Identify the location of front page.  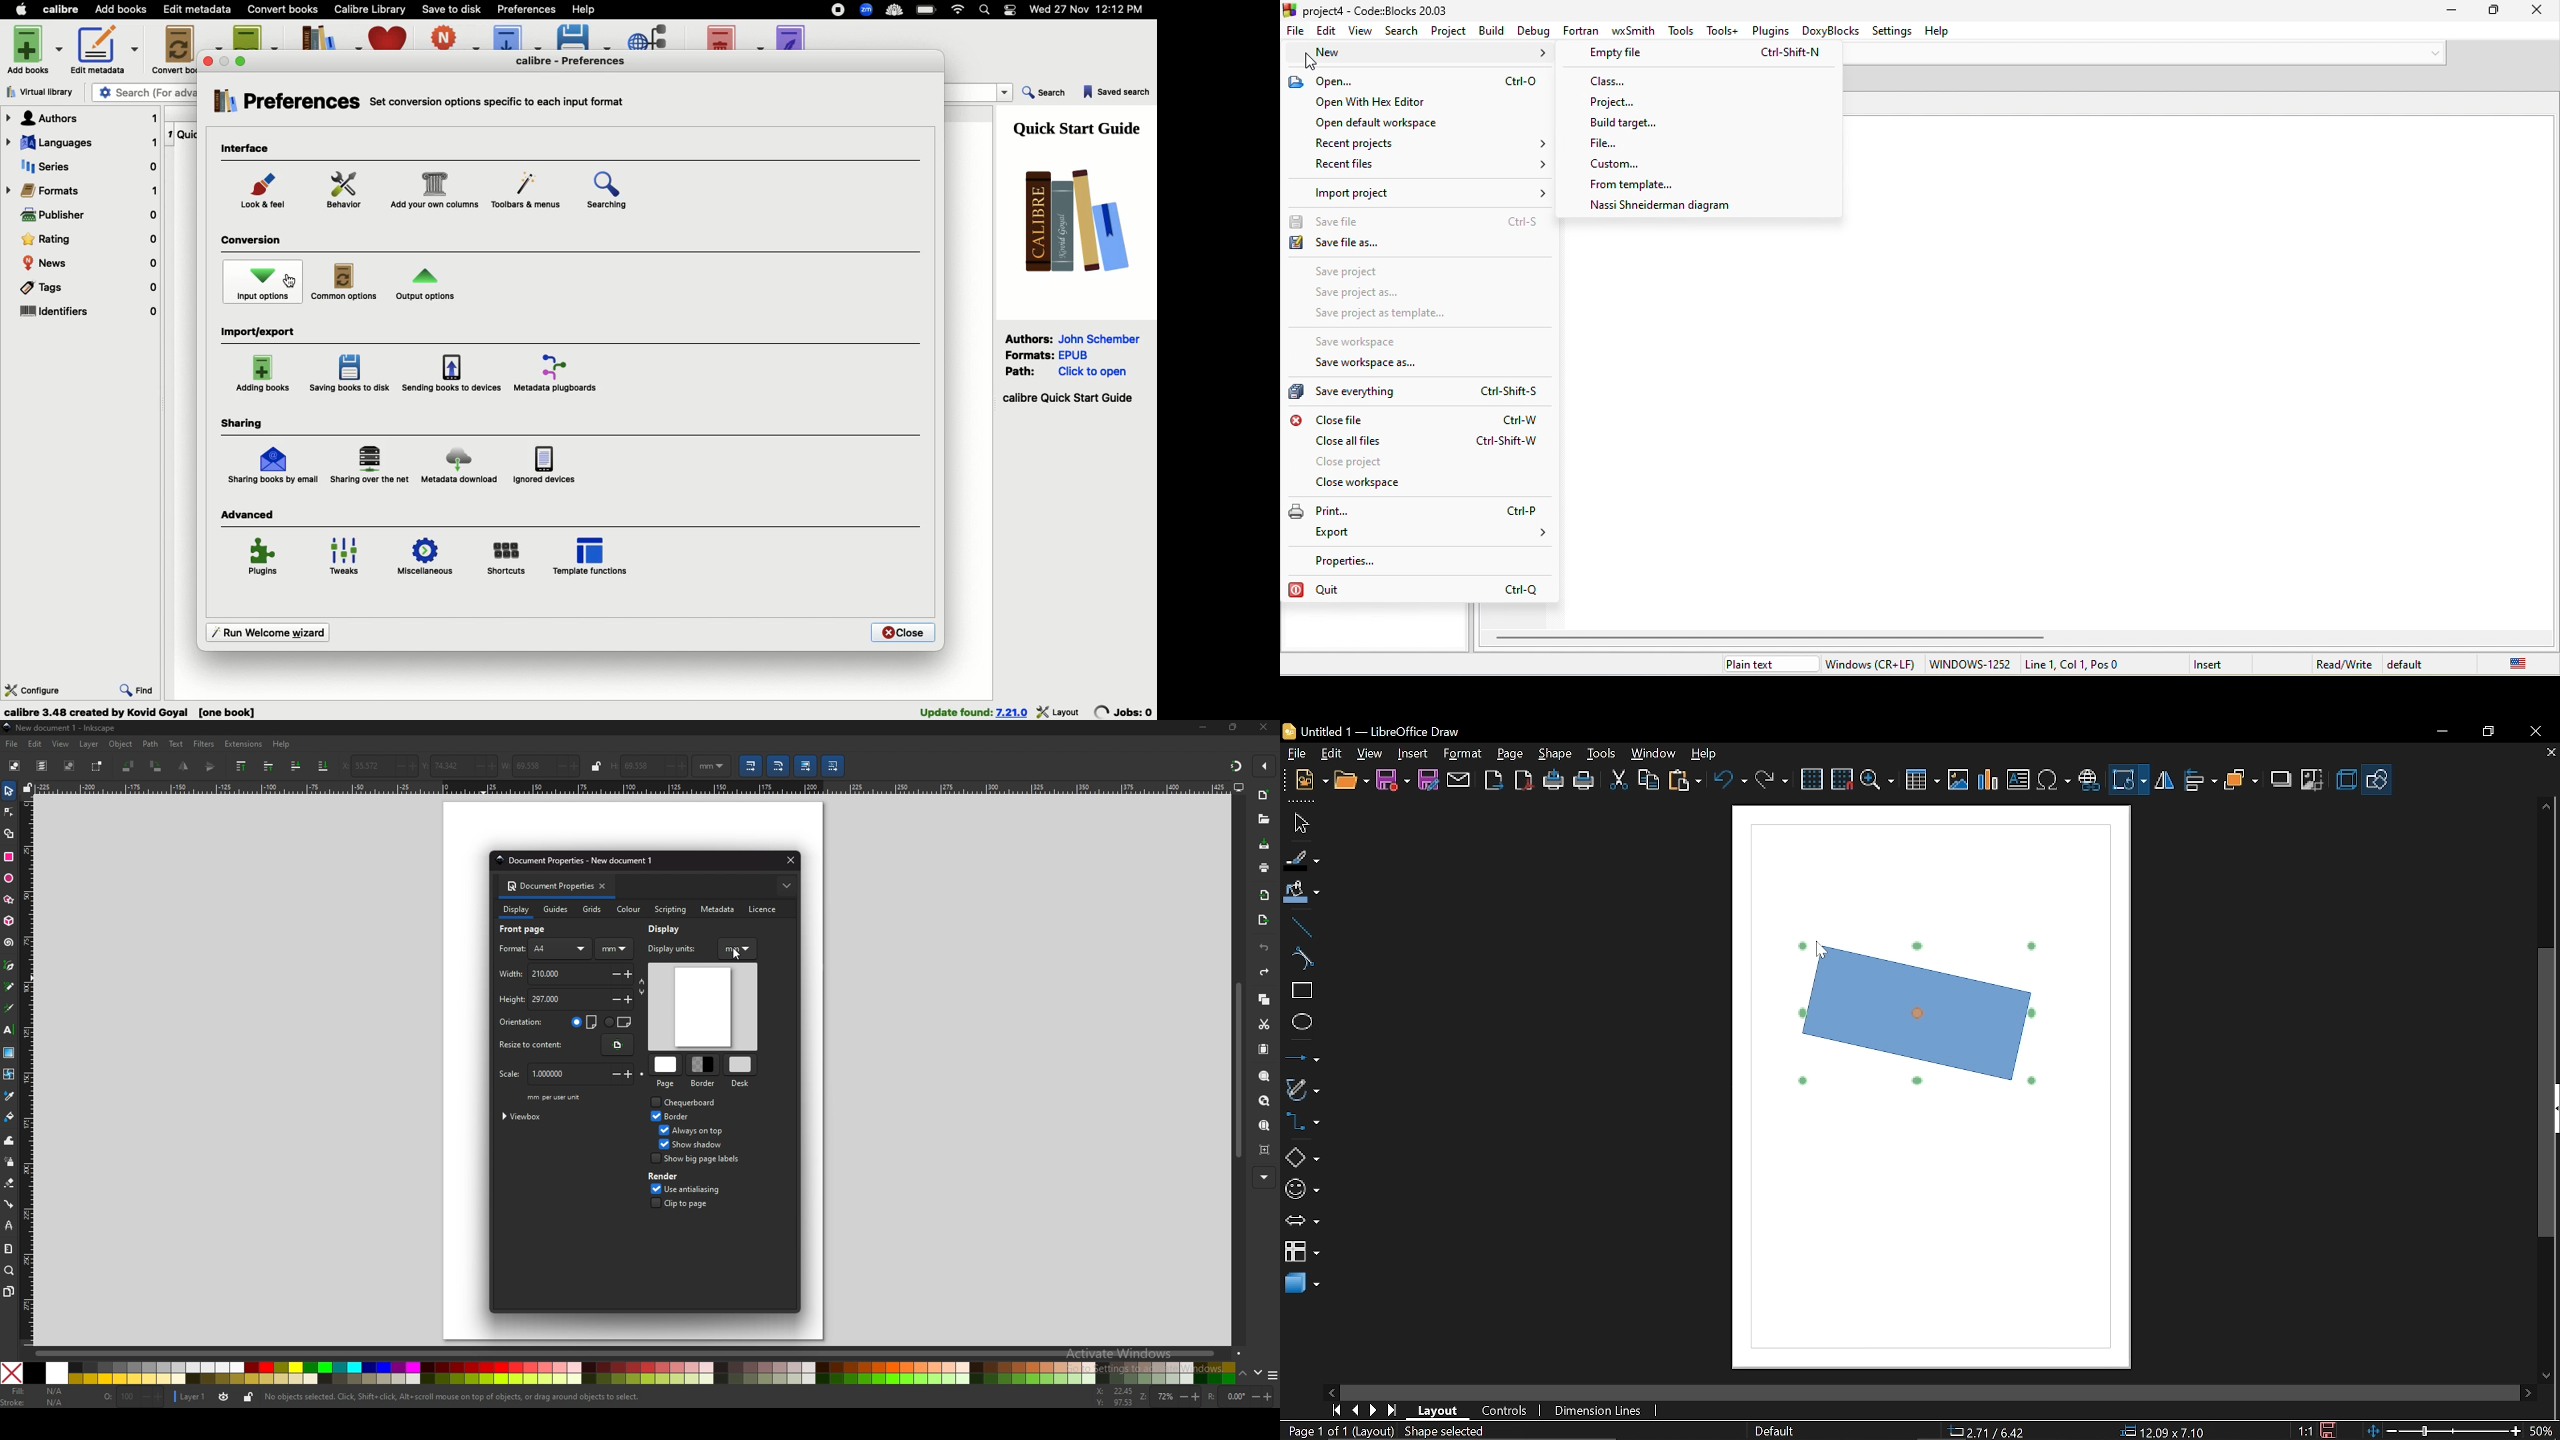
(530, 930).